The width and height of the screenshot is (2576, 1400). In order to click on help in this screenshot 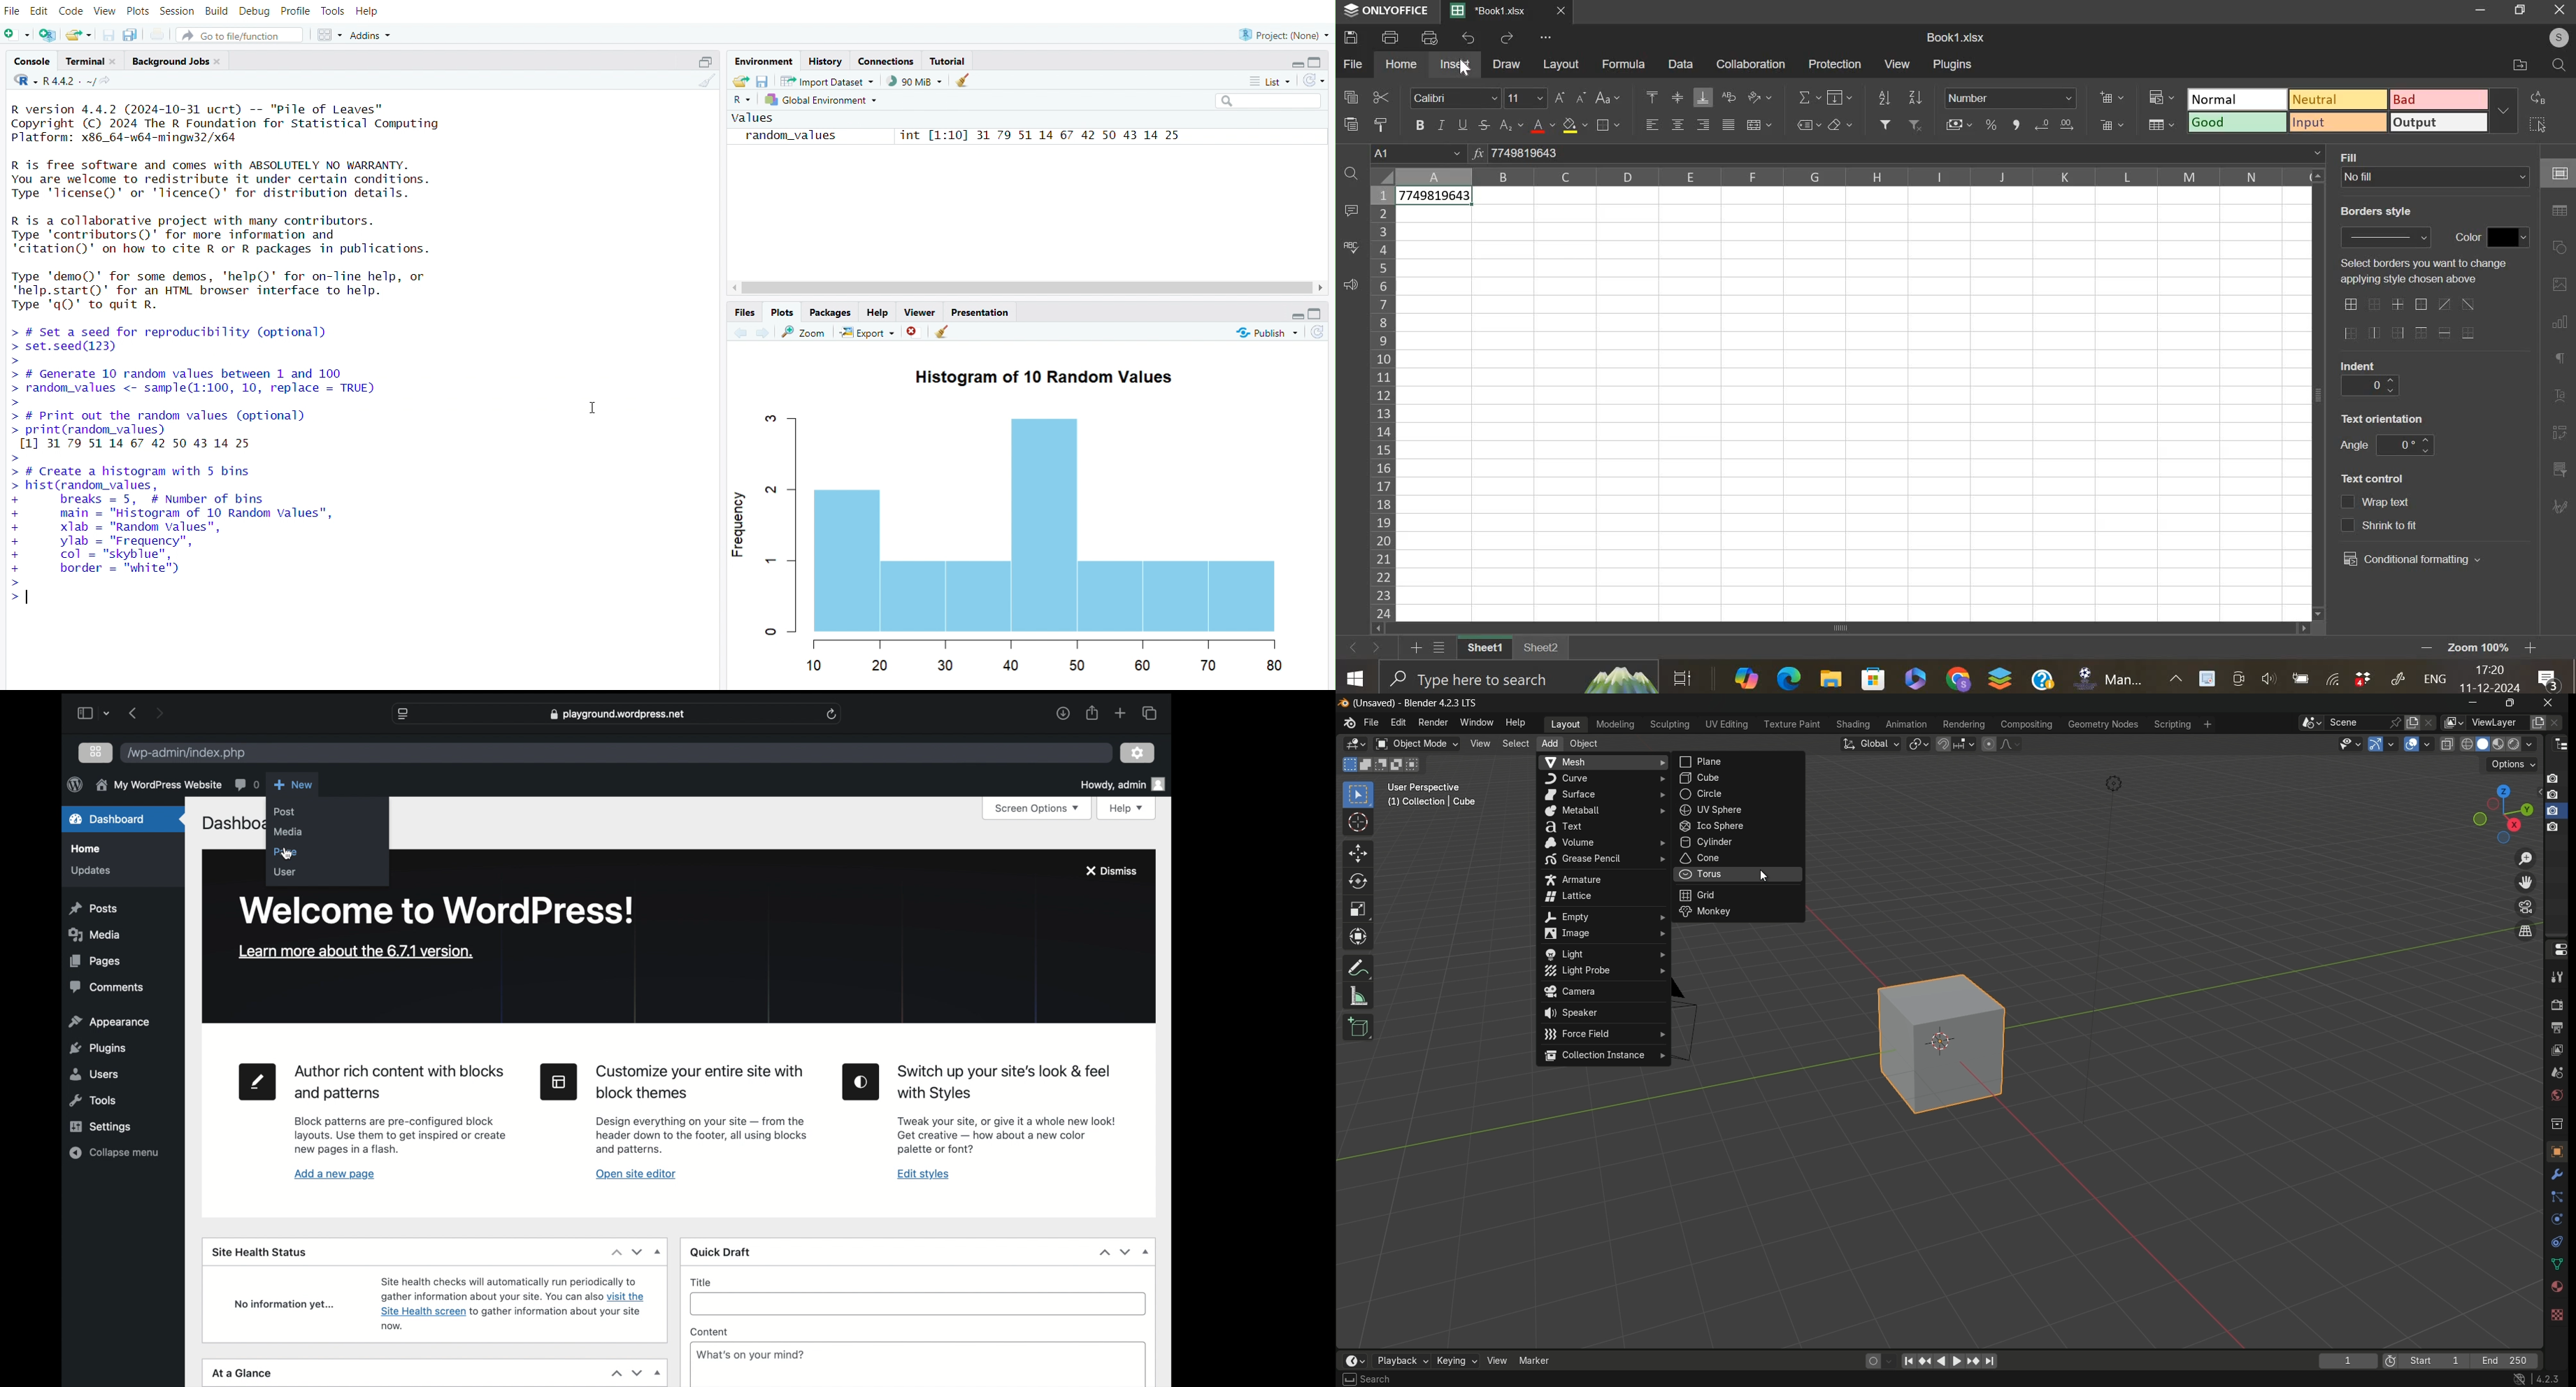, I will do `click(369, 9)`.